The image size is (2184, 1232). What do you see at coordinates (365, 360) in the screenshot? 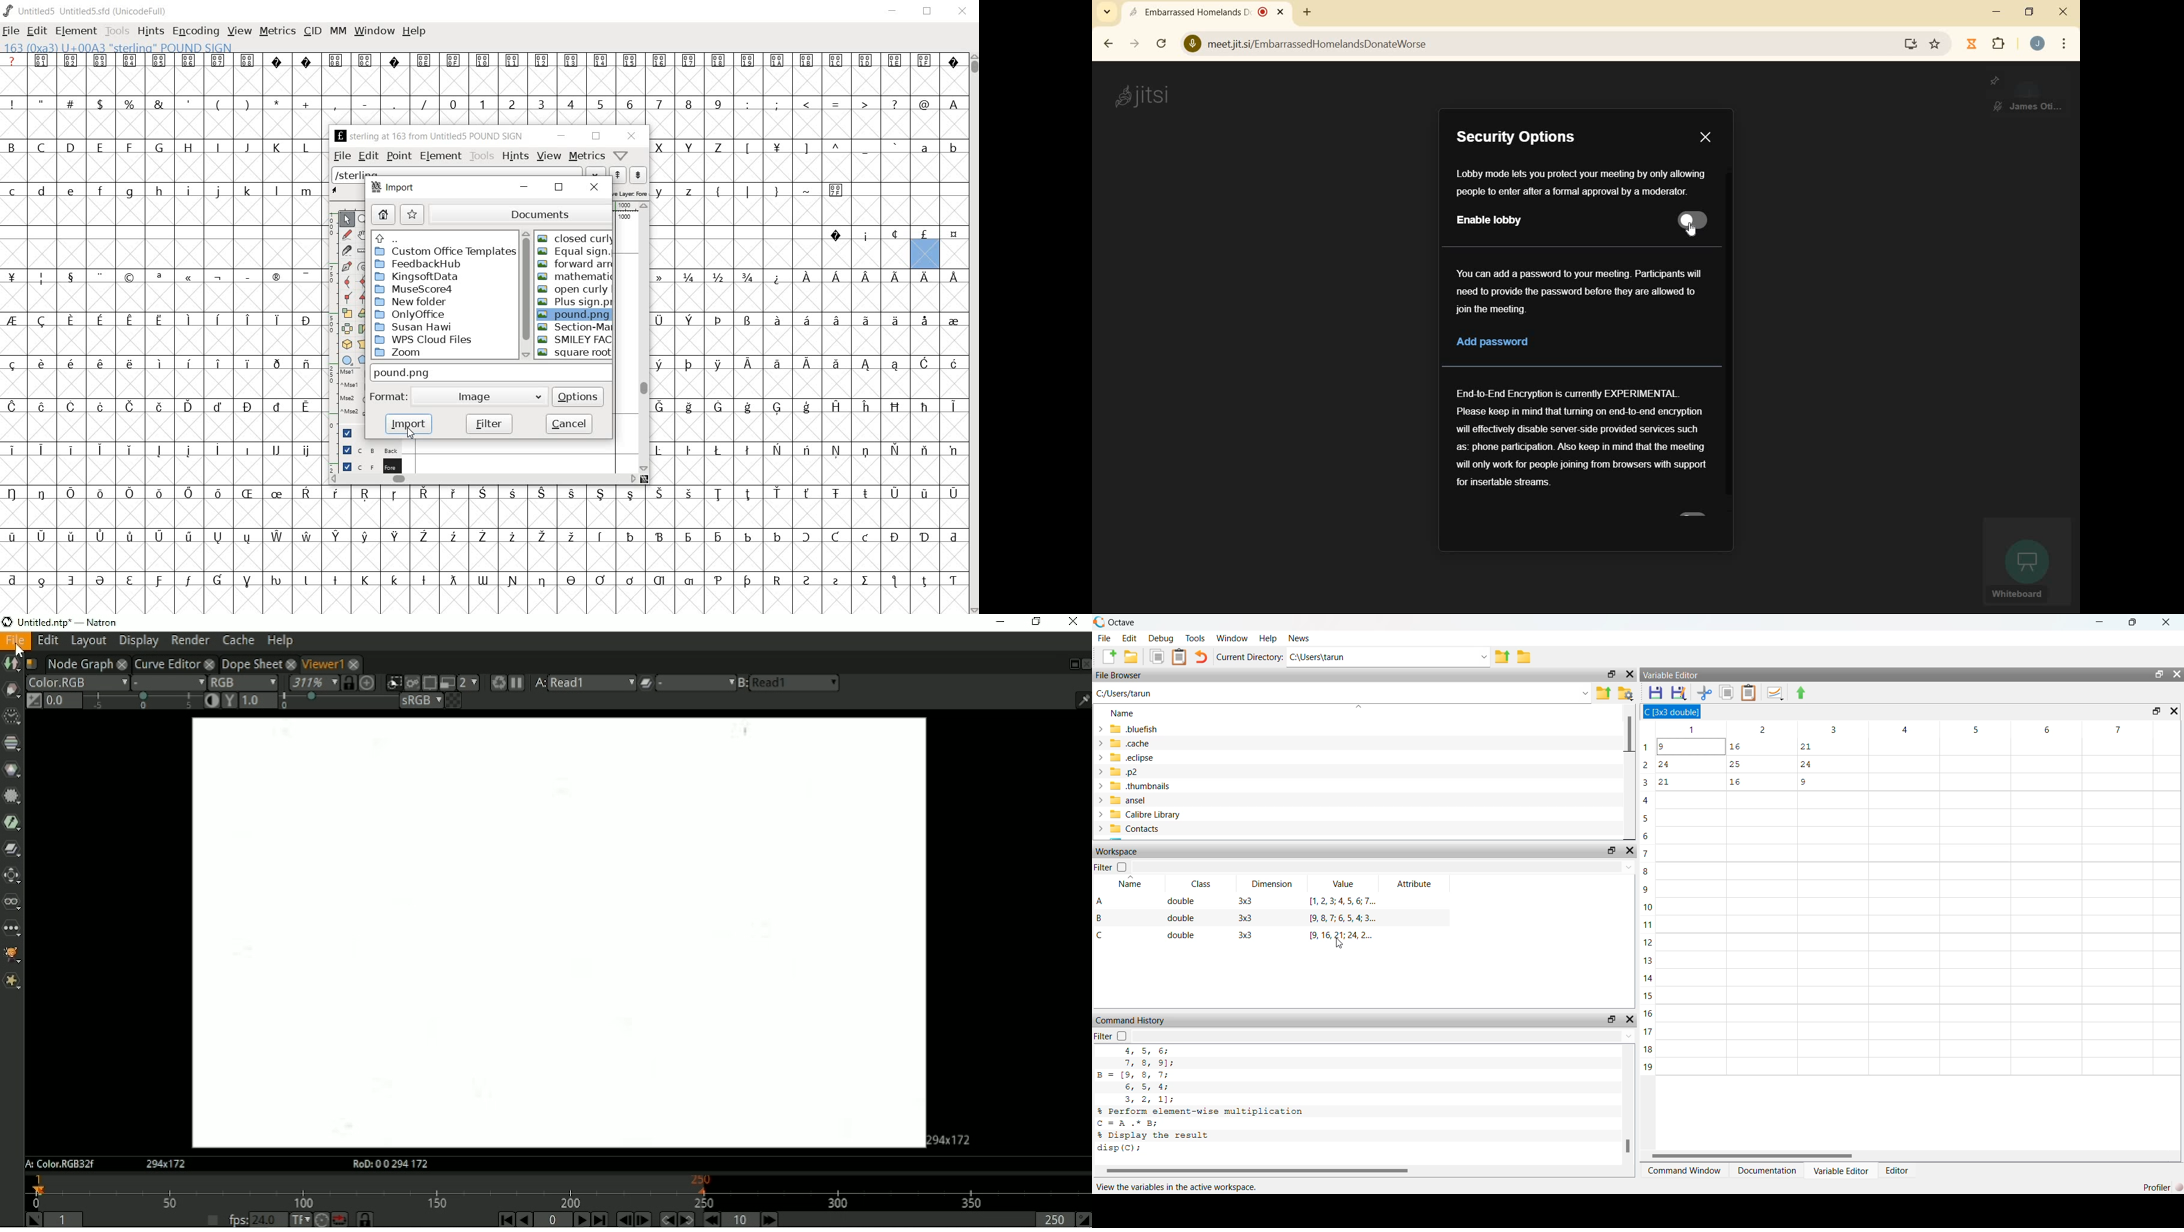
I see `Polygon/star` at bounding box center [365, 360].